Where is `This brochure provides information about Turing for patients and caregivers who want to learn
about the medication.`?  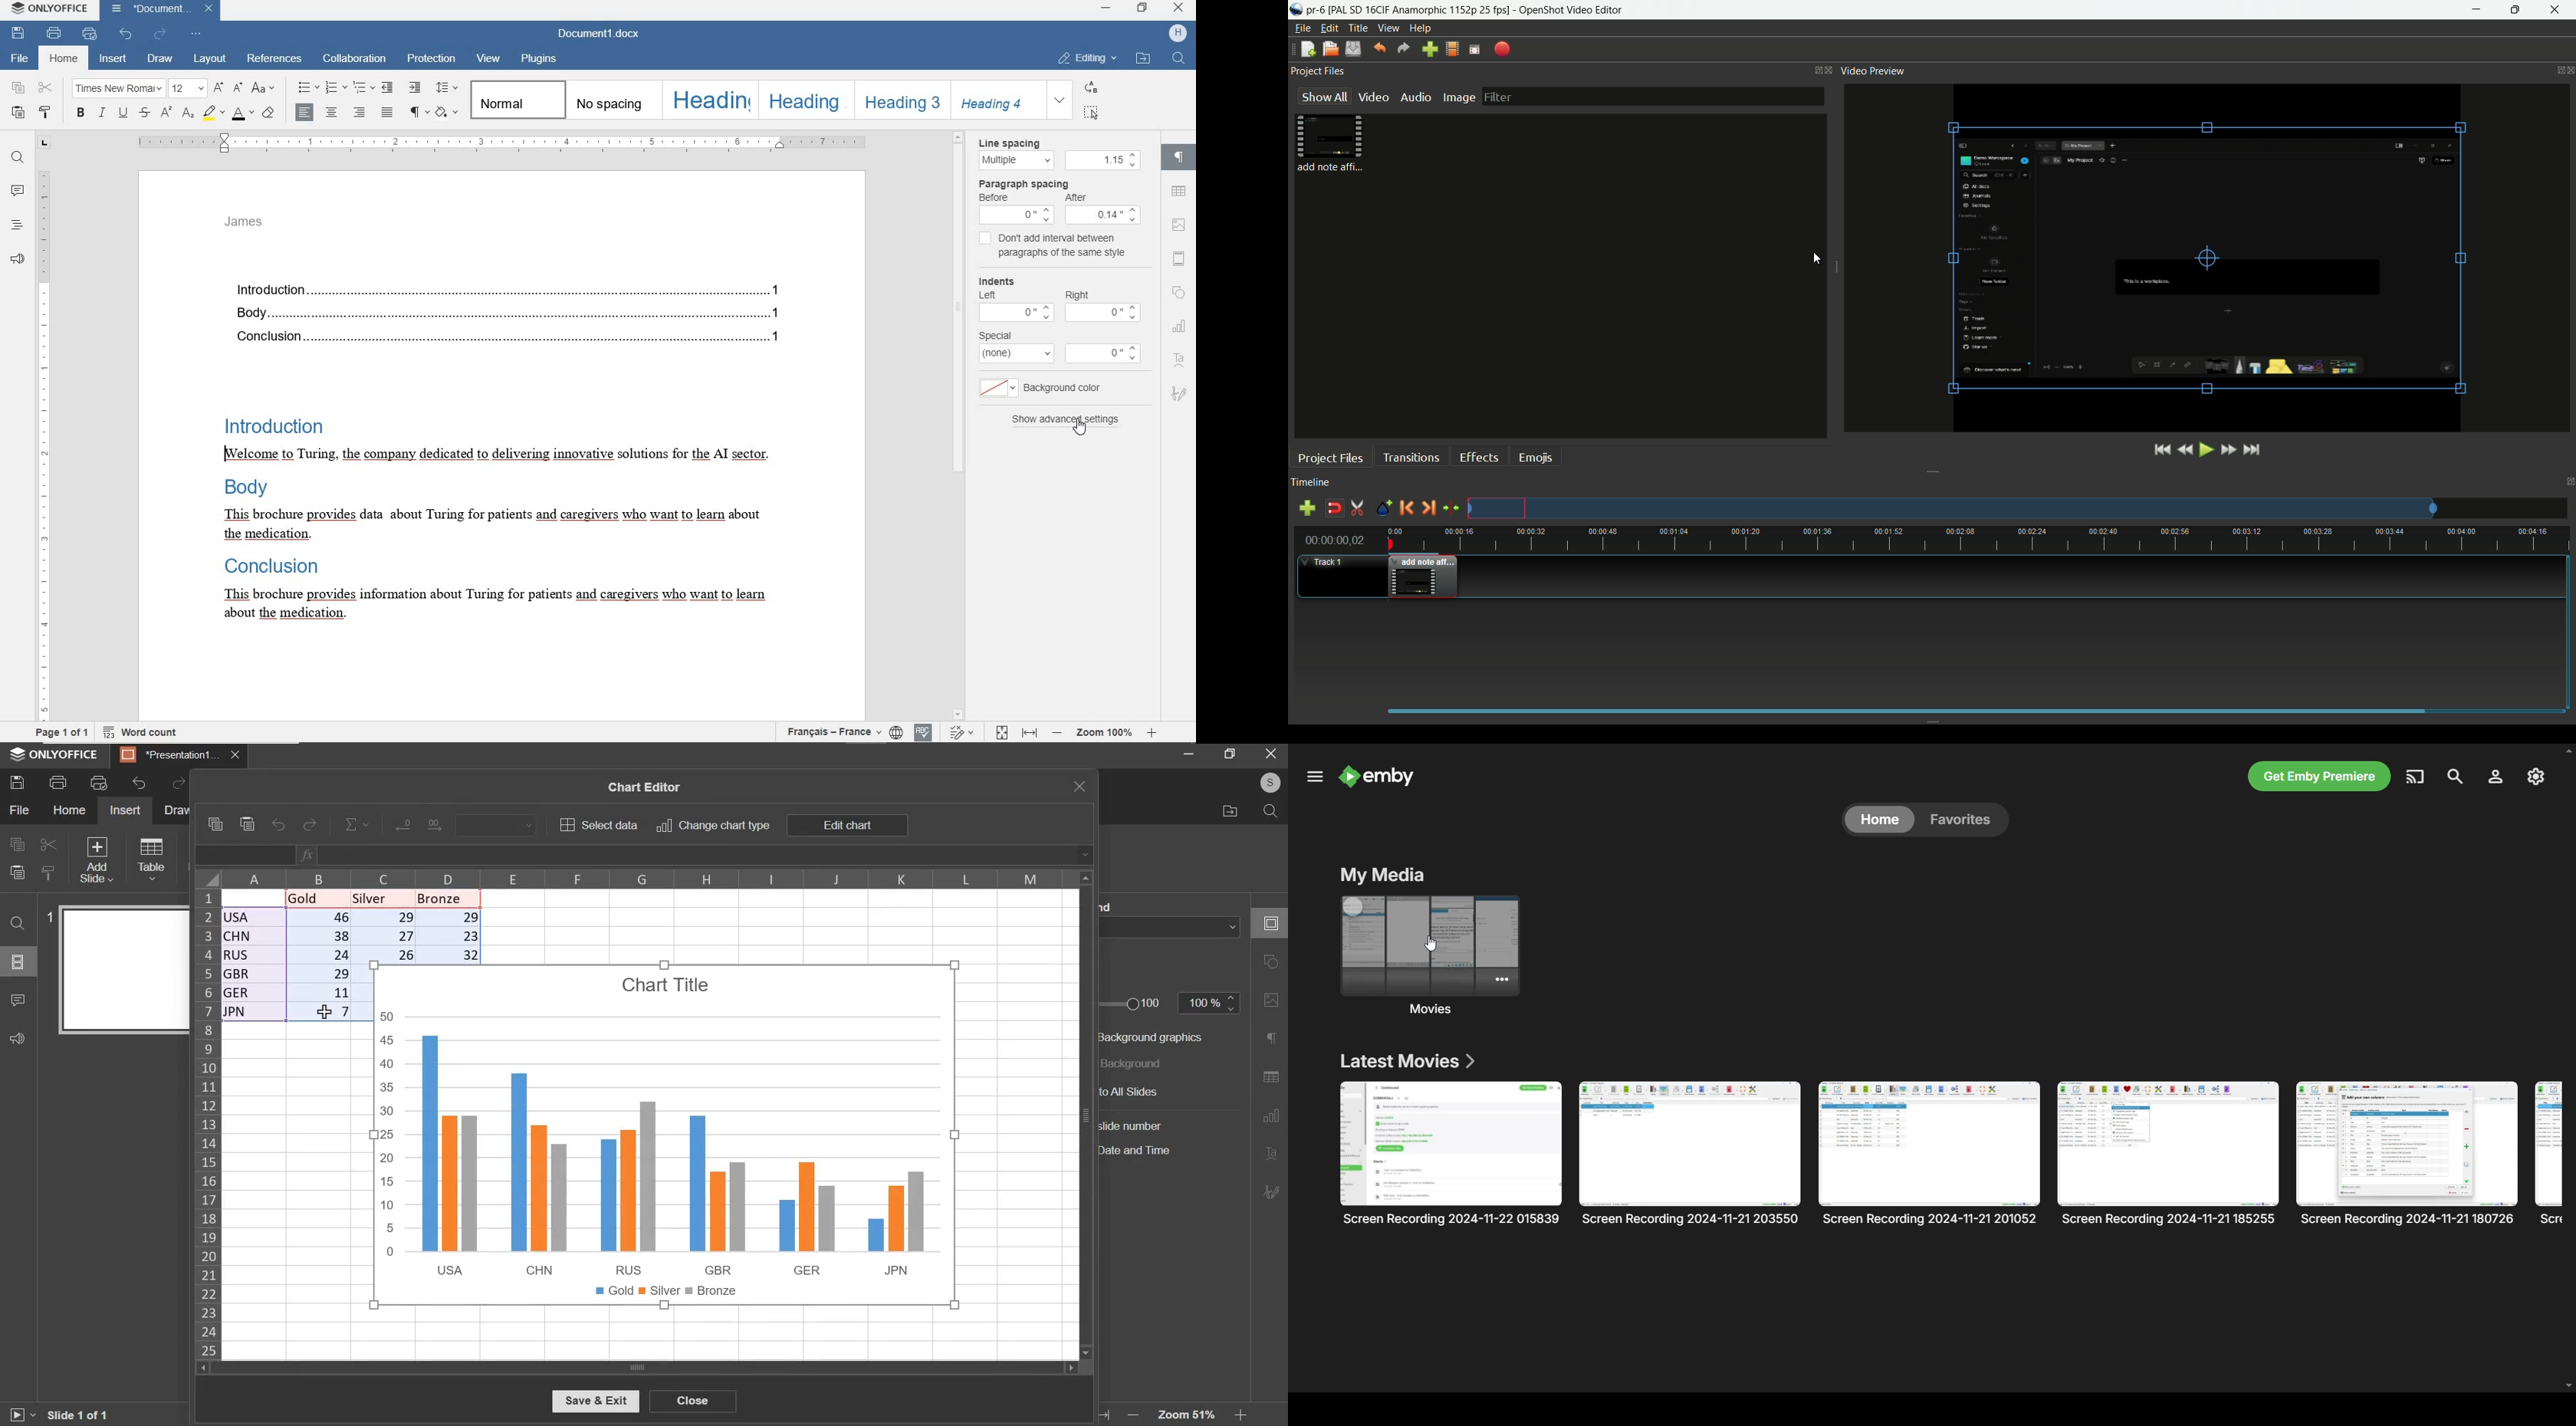 This brochure provides information about Turing for patients and caregivers who want to learn
about the medication. is located at coordinates (502, 606).